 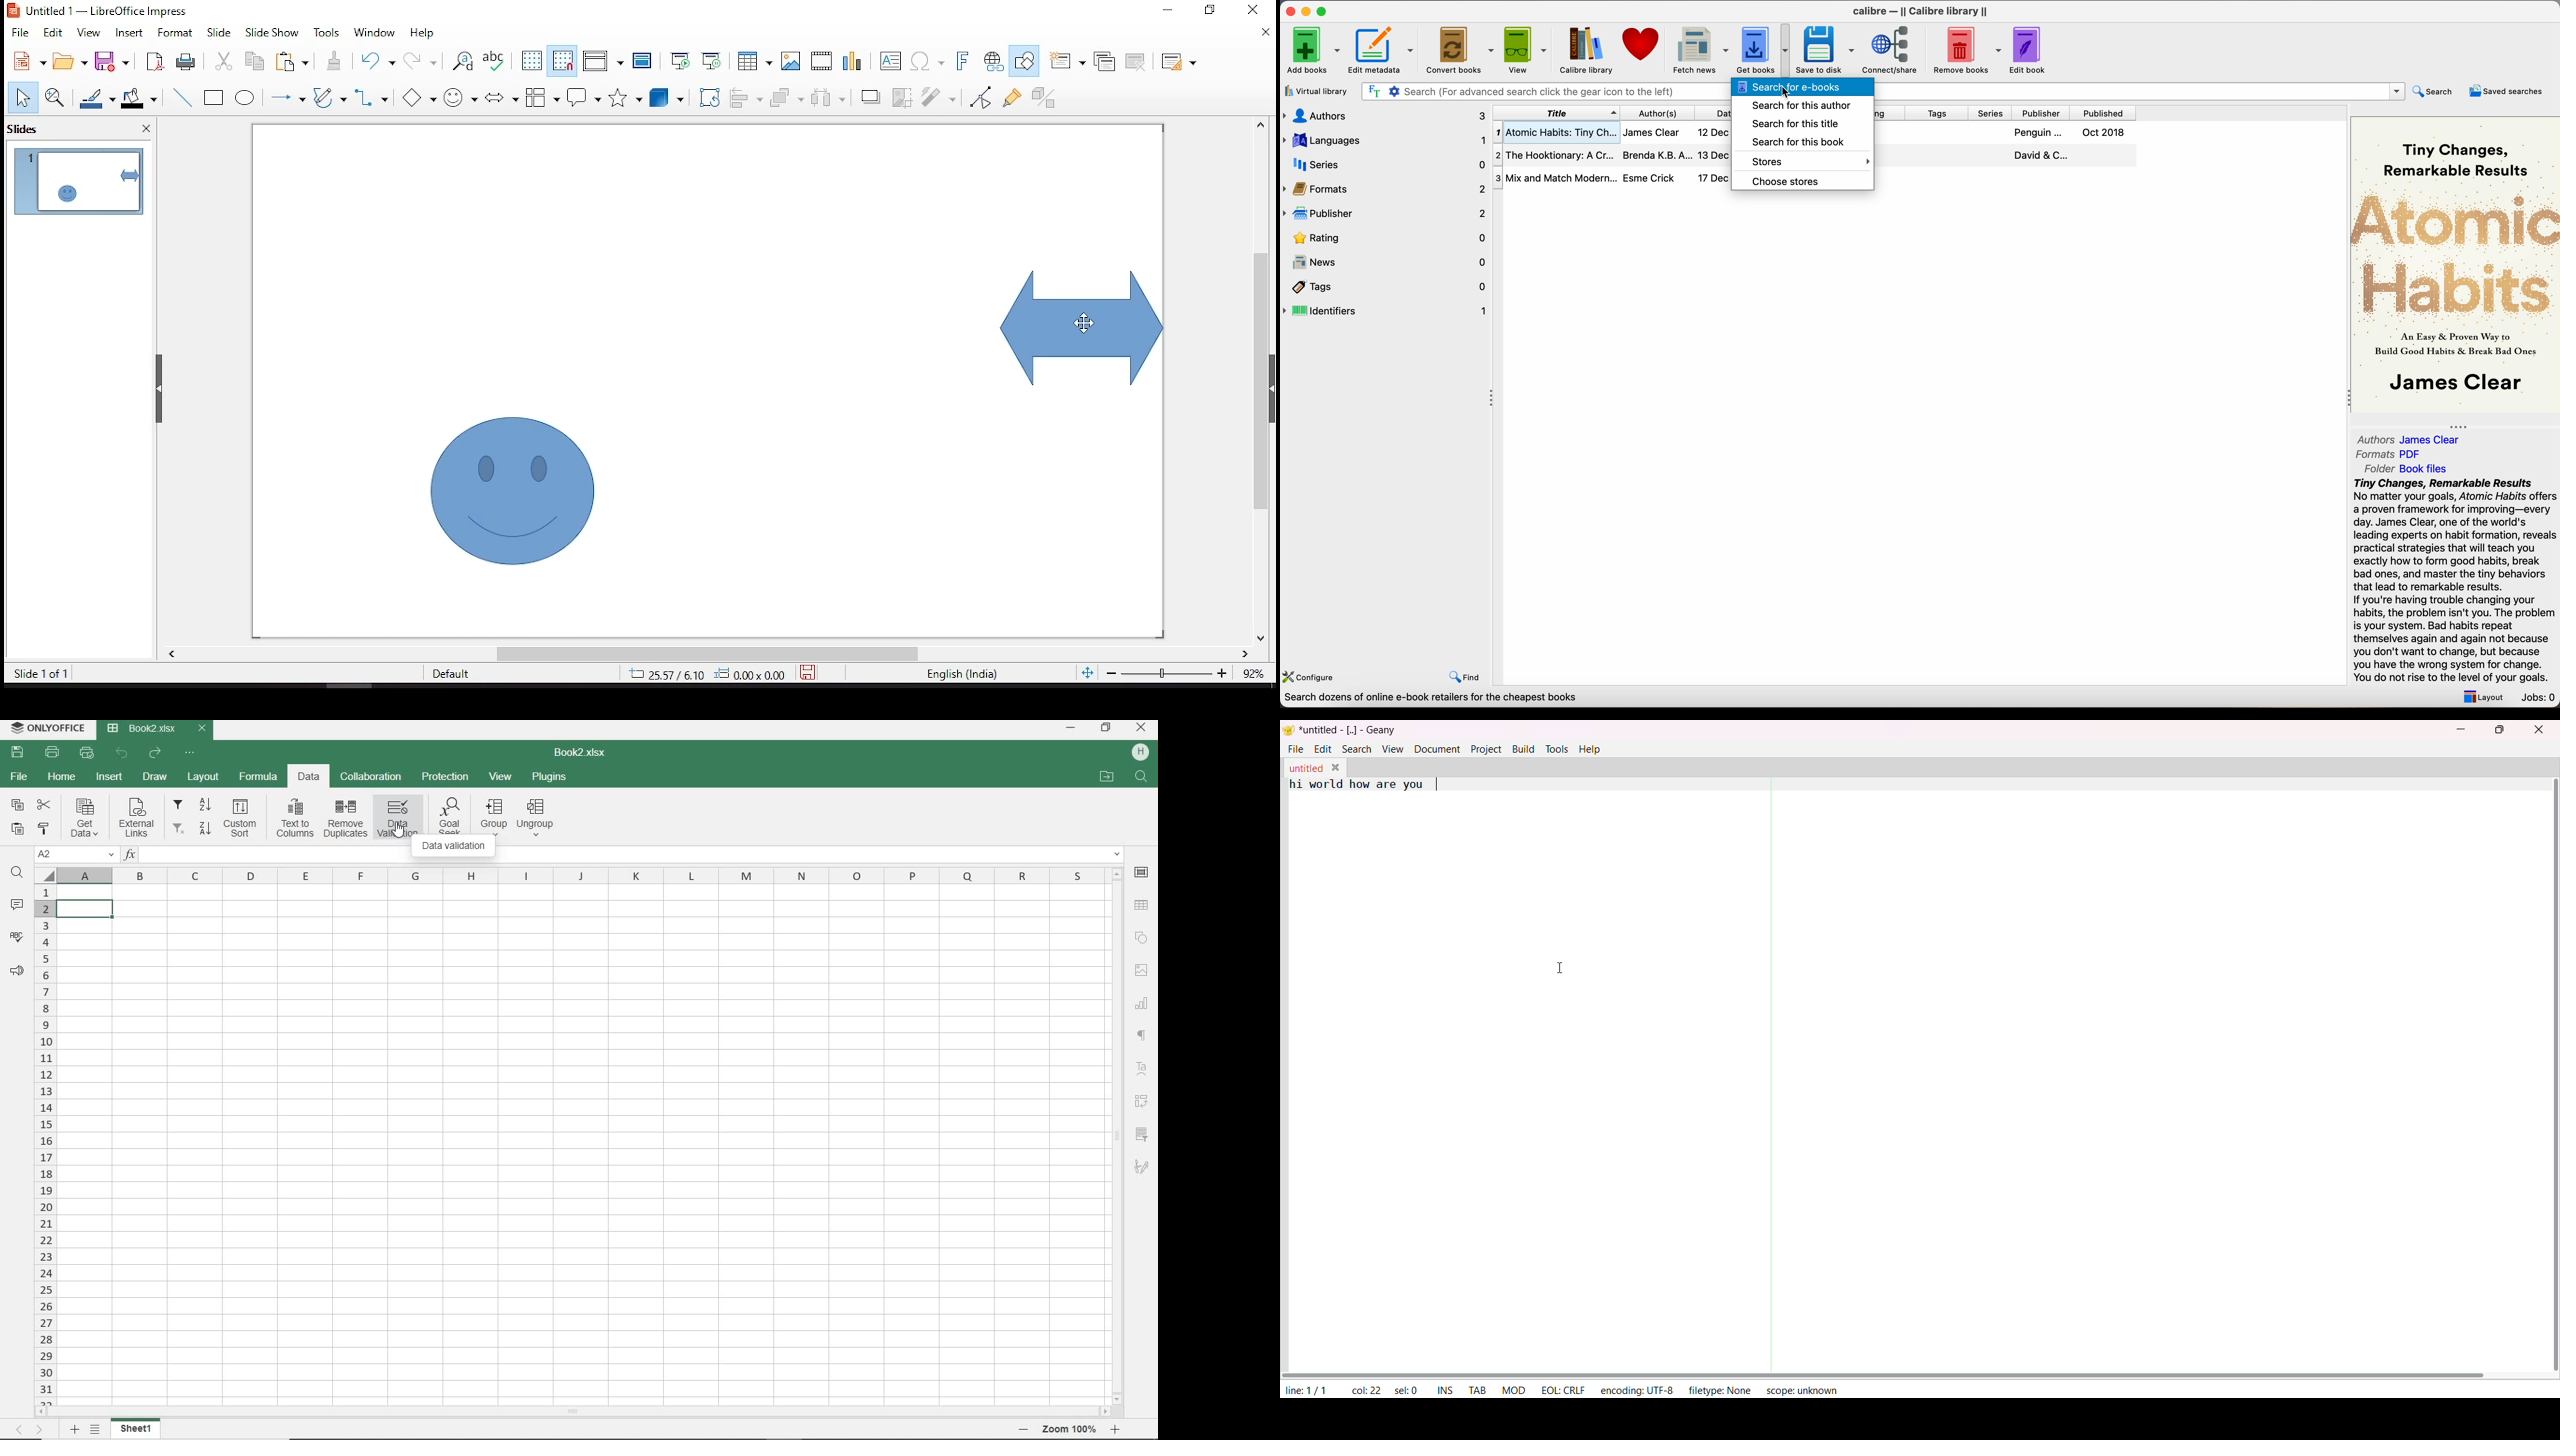 I want to click on new, so click(x=25, y=62).